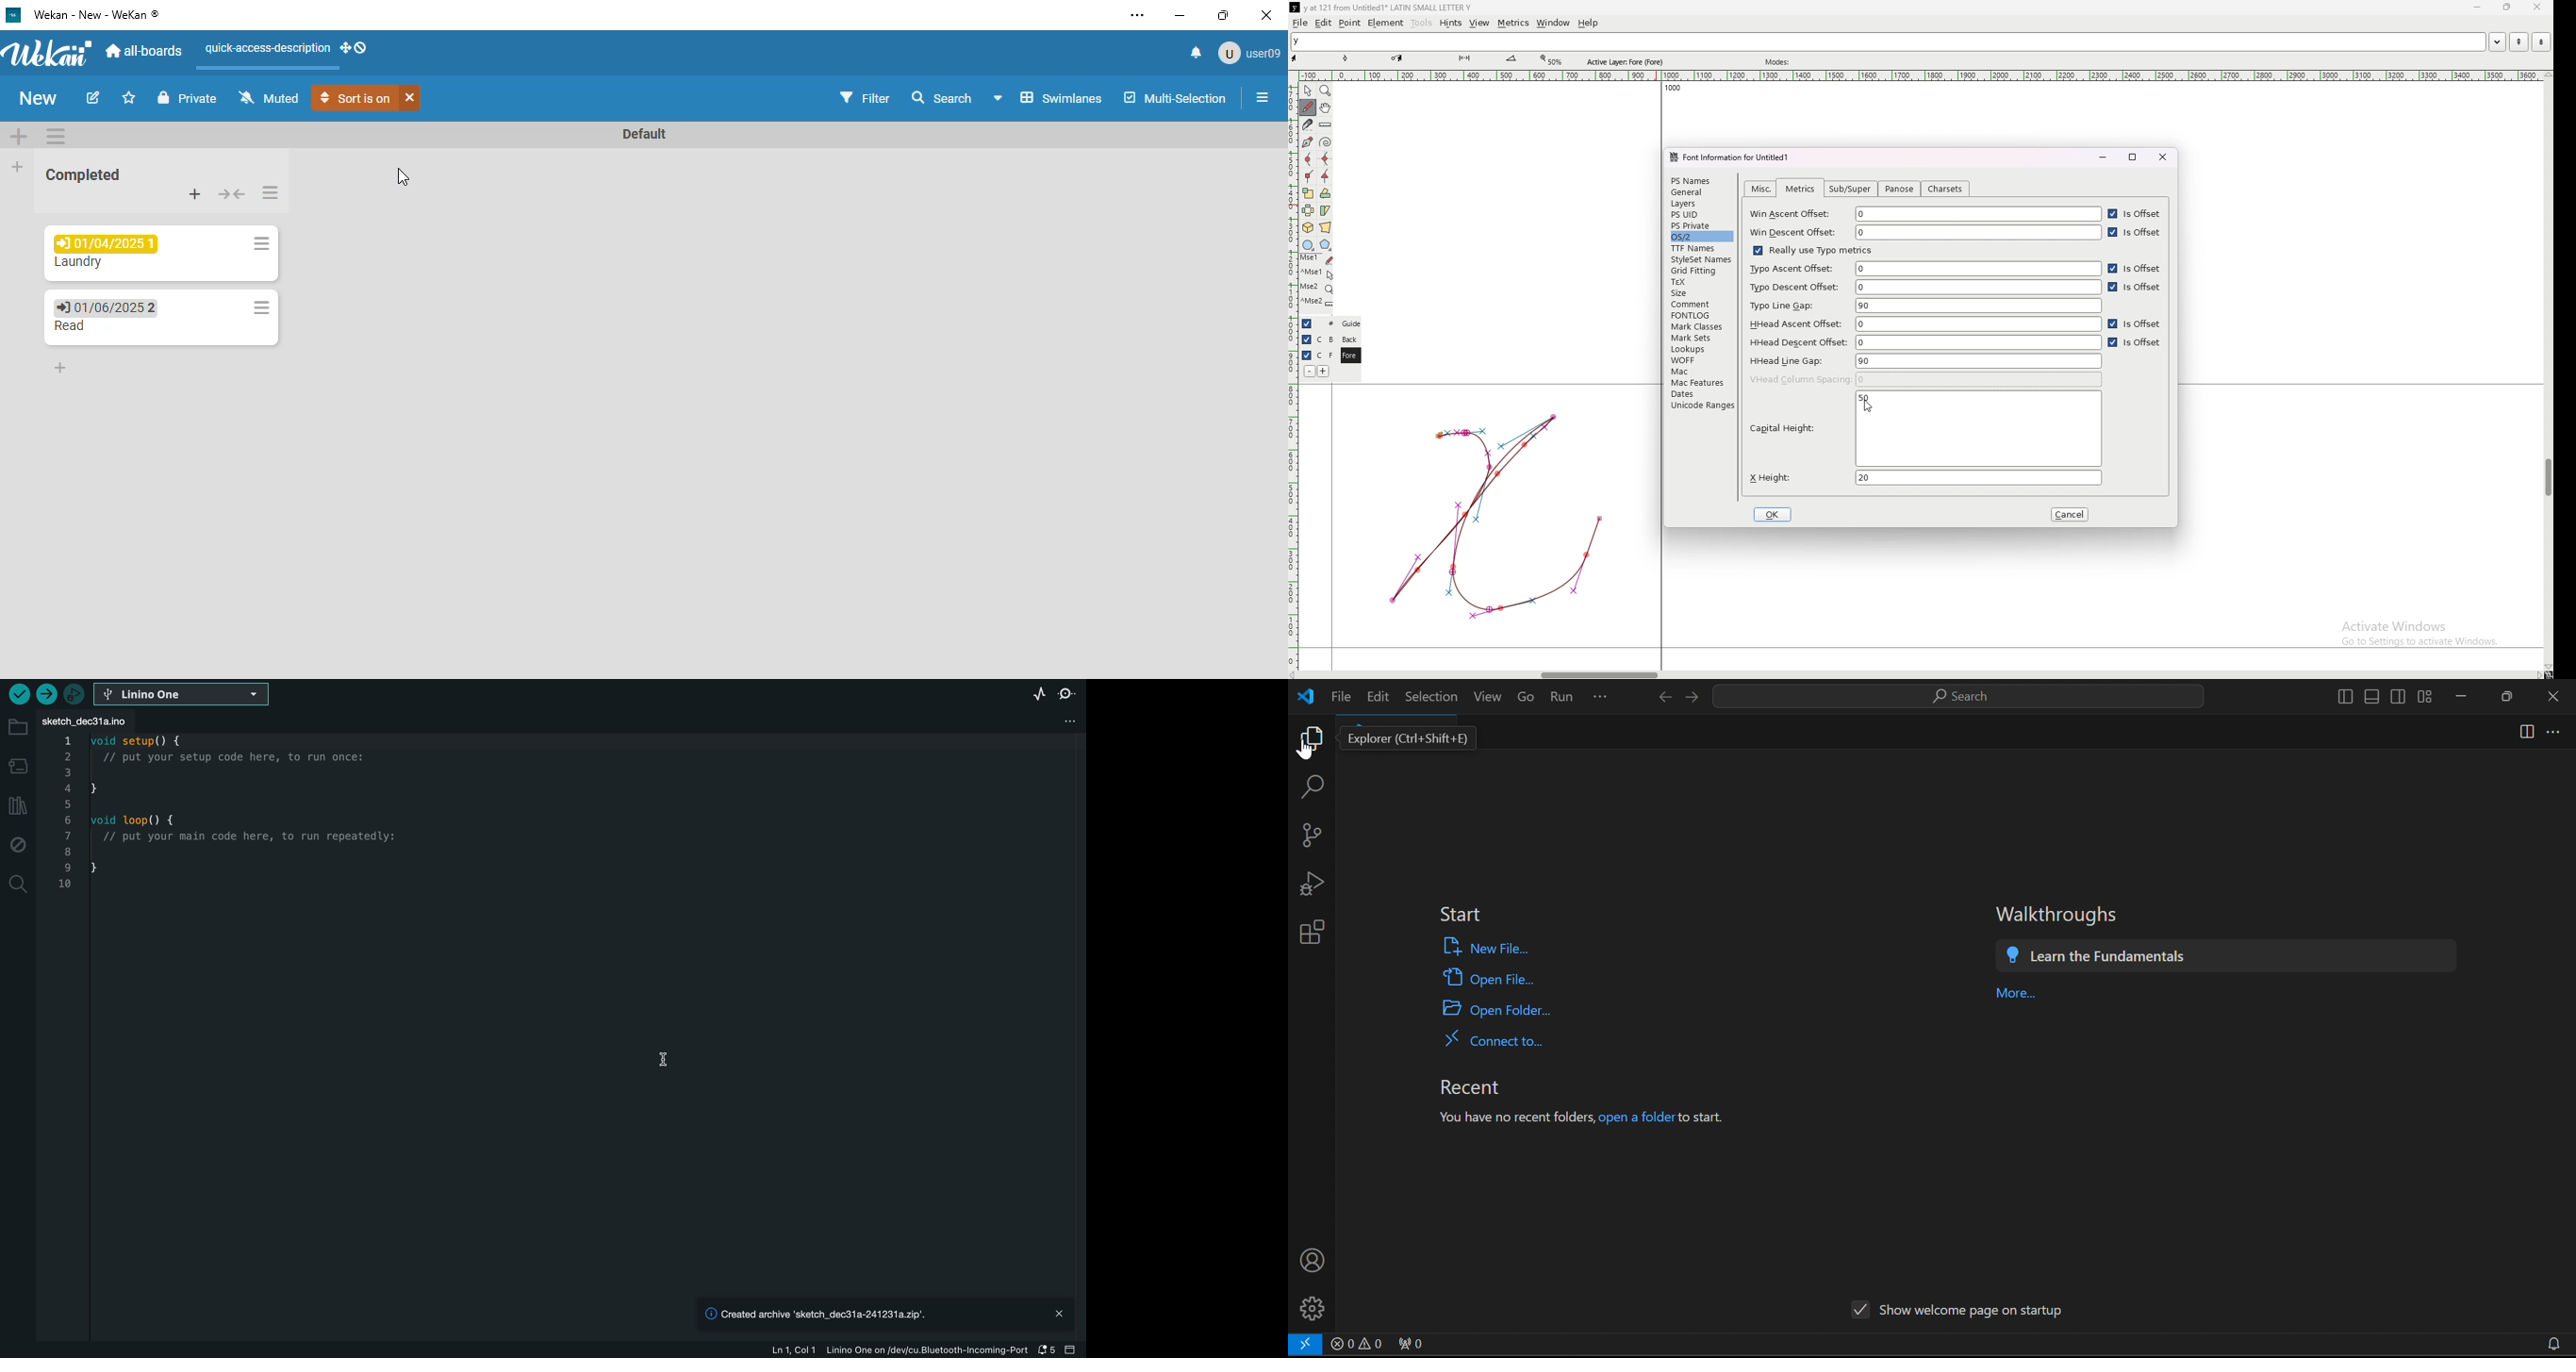 The height and width of the screenshot is (1372, 2576). What do you see at coordinates (1325, 210) in the screenshot?
I see `skew the selection` at bounding box center [1325, 210].